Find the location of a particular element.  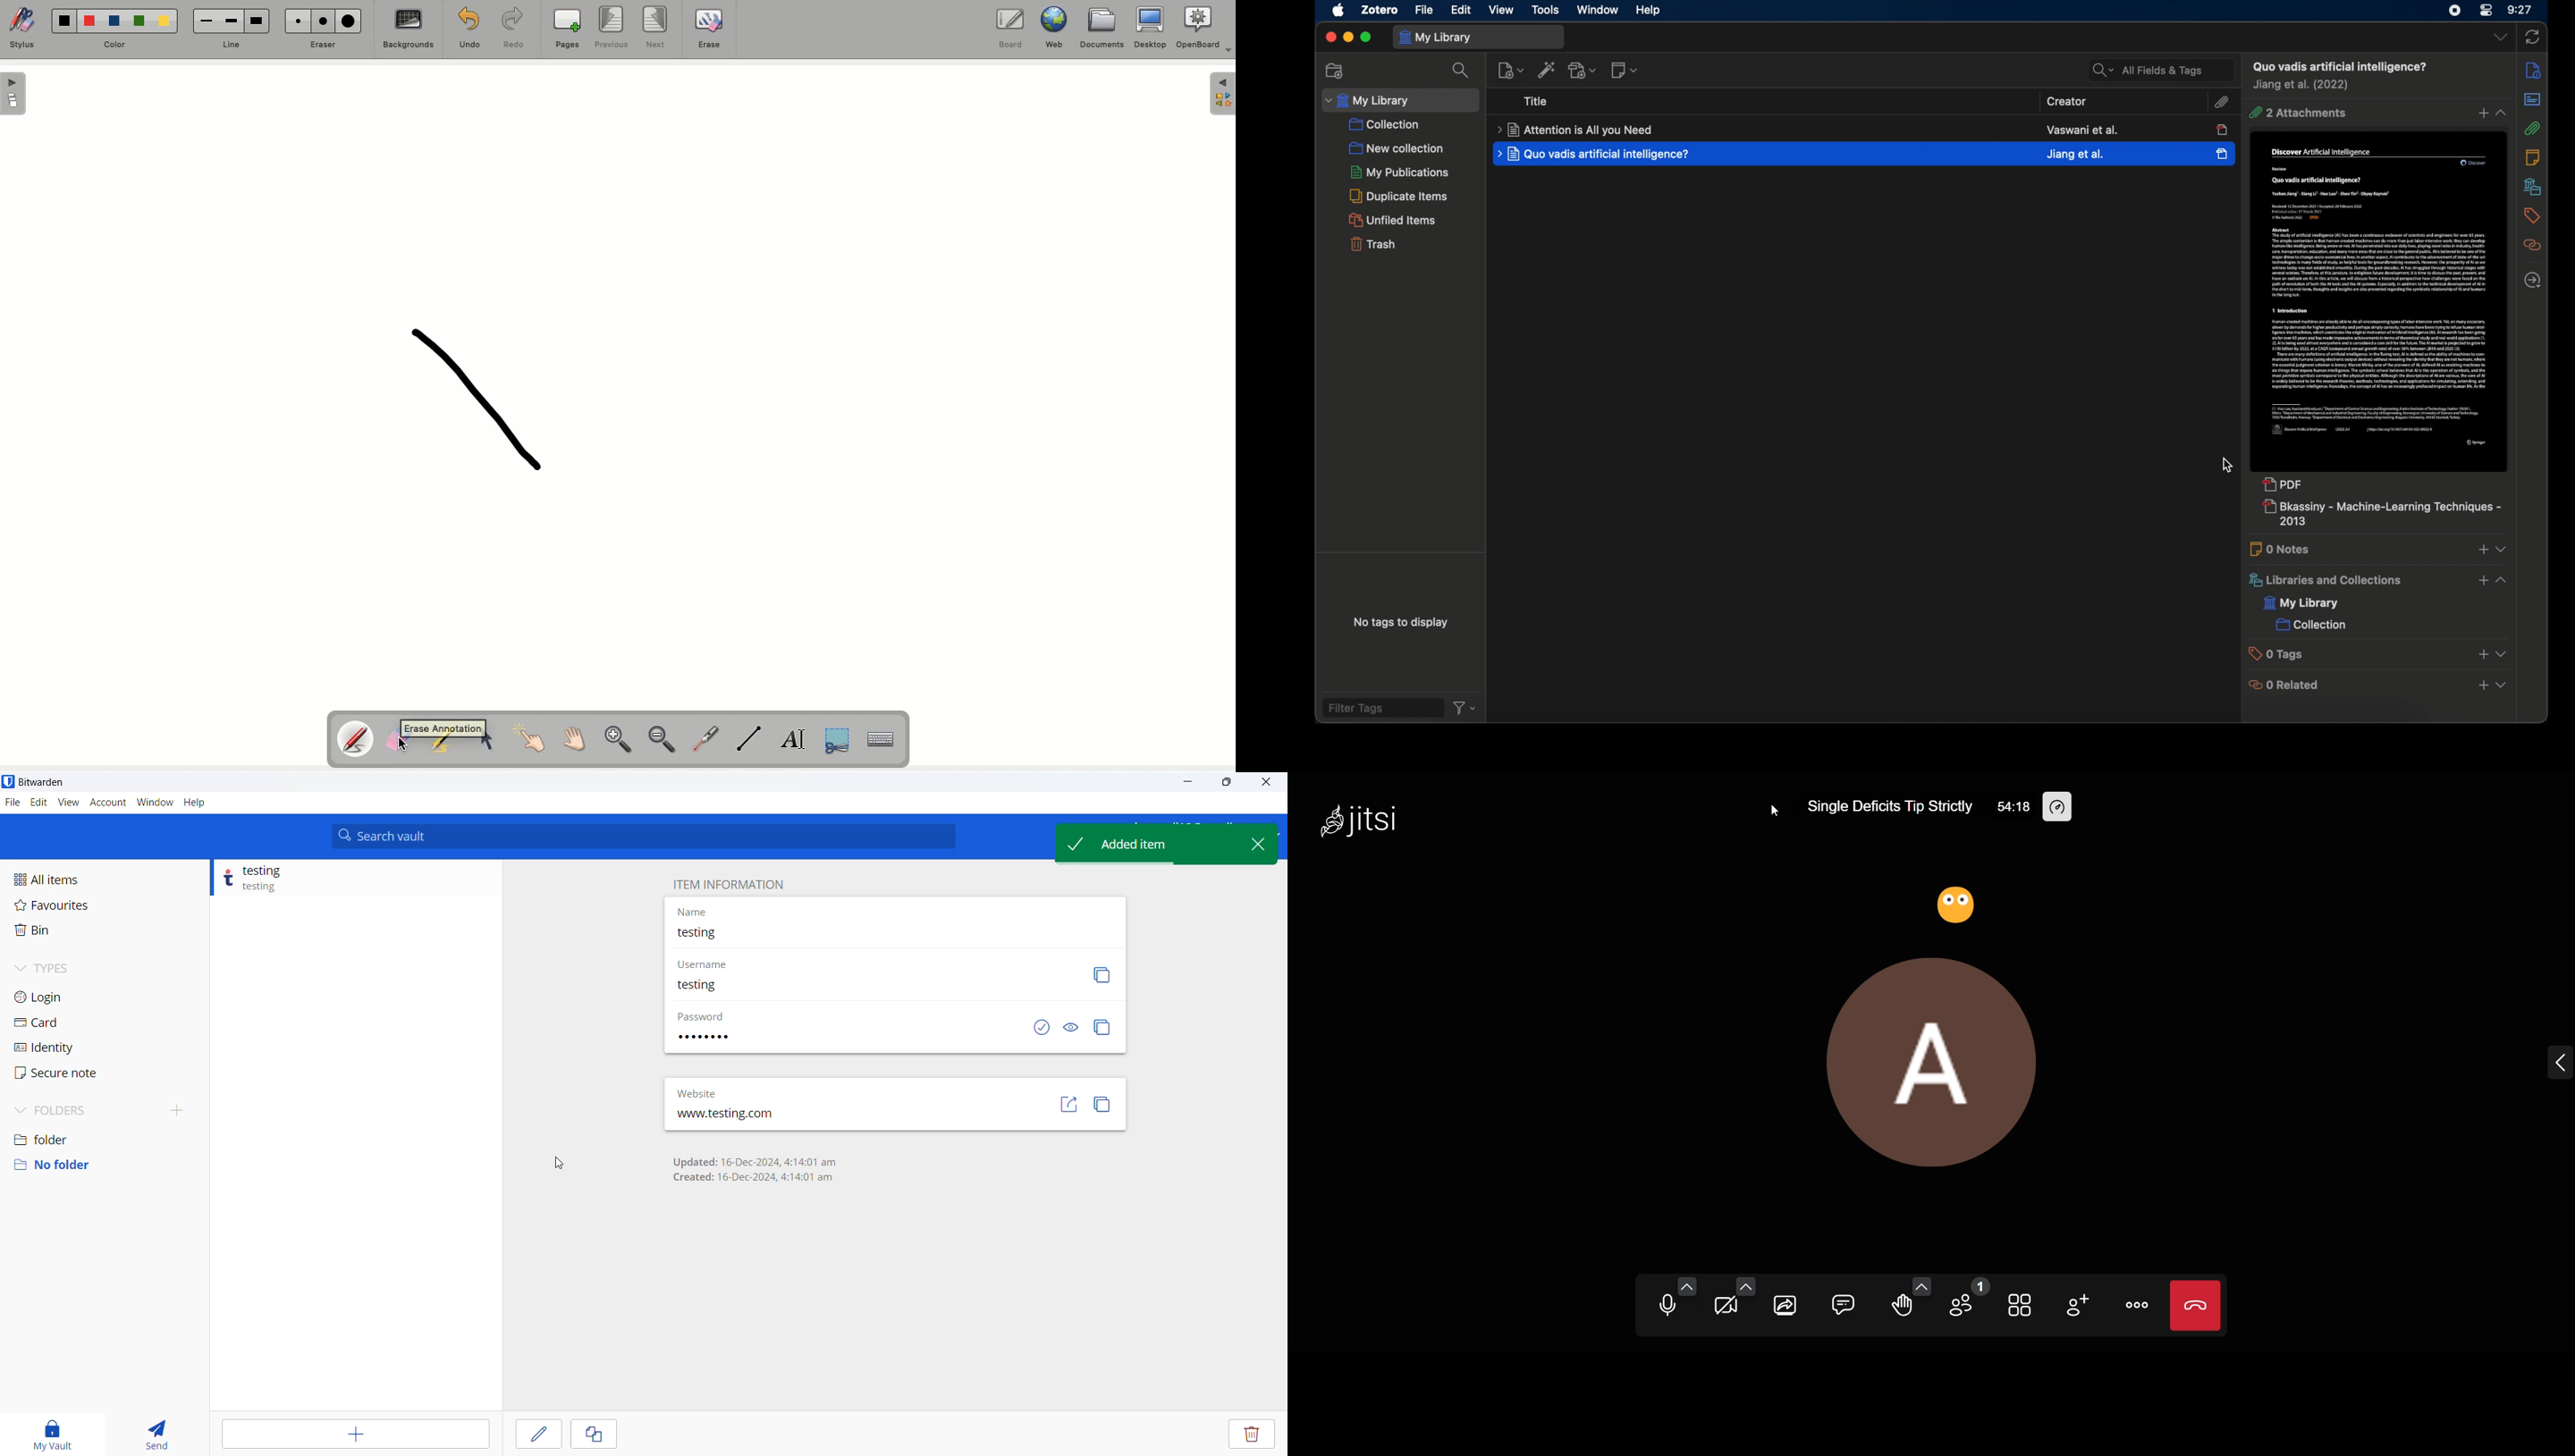

new note is located at coordinates (1625, 70).